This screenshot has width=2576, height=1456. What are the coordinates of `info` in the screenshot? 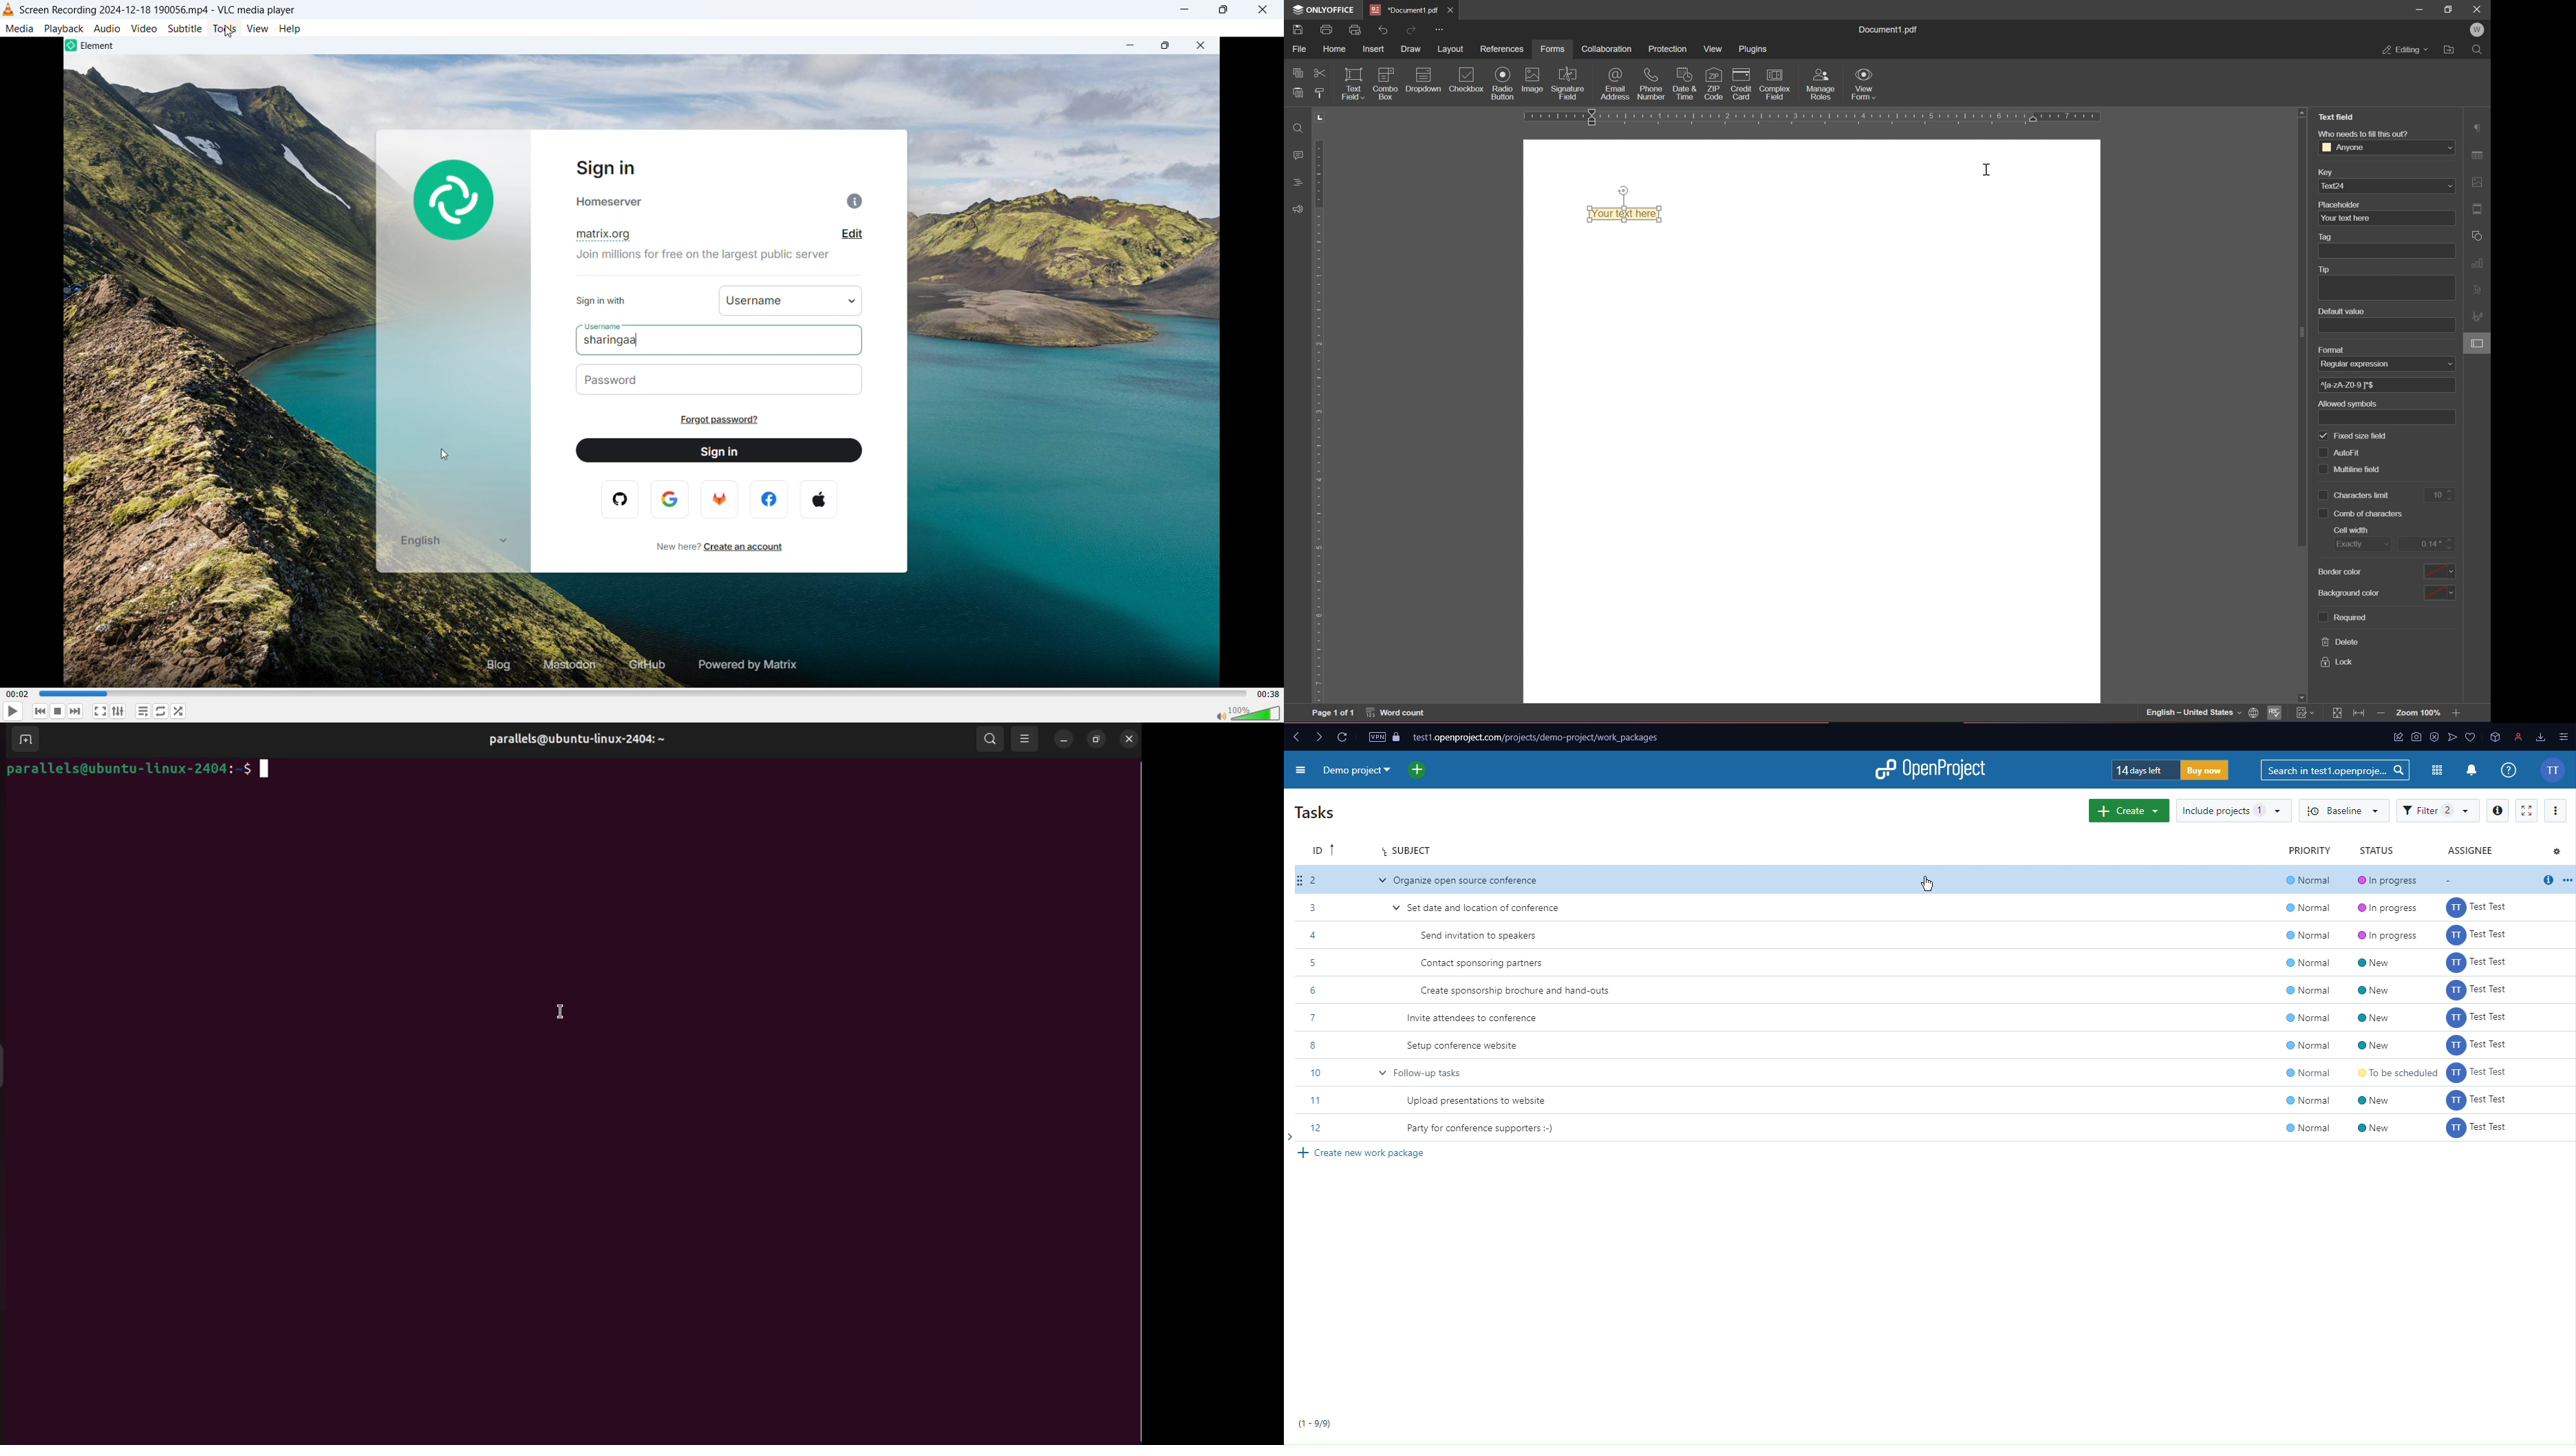 It's located at (2546, 879).